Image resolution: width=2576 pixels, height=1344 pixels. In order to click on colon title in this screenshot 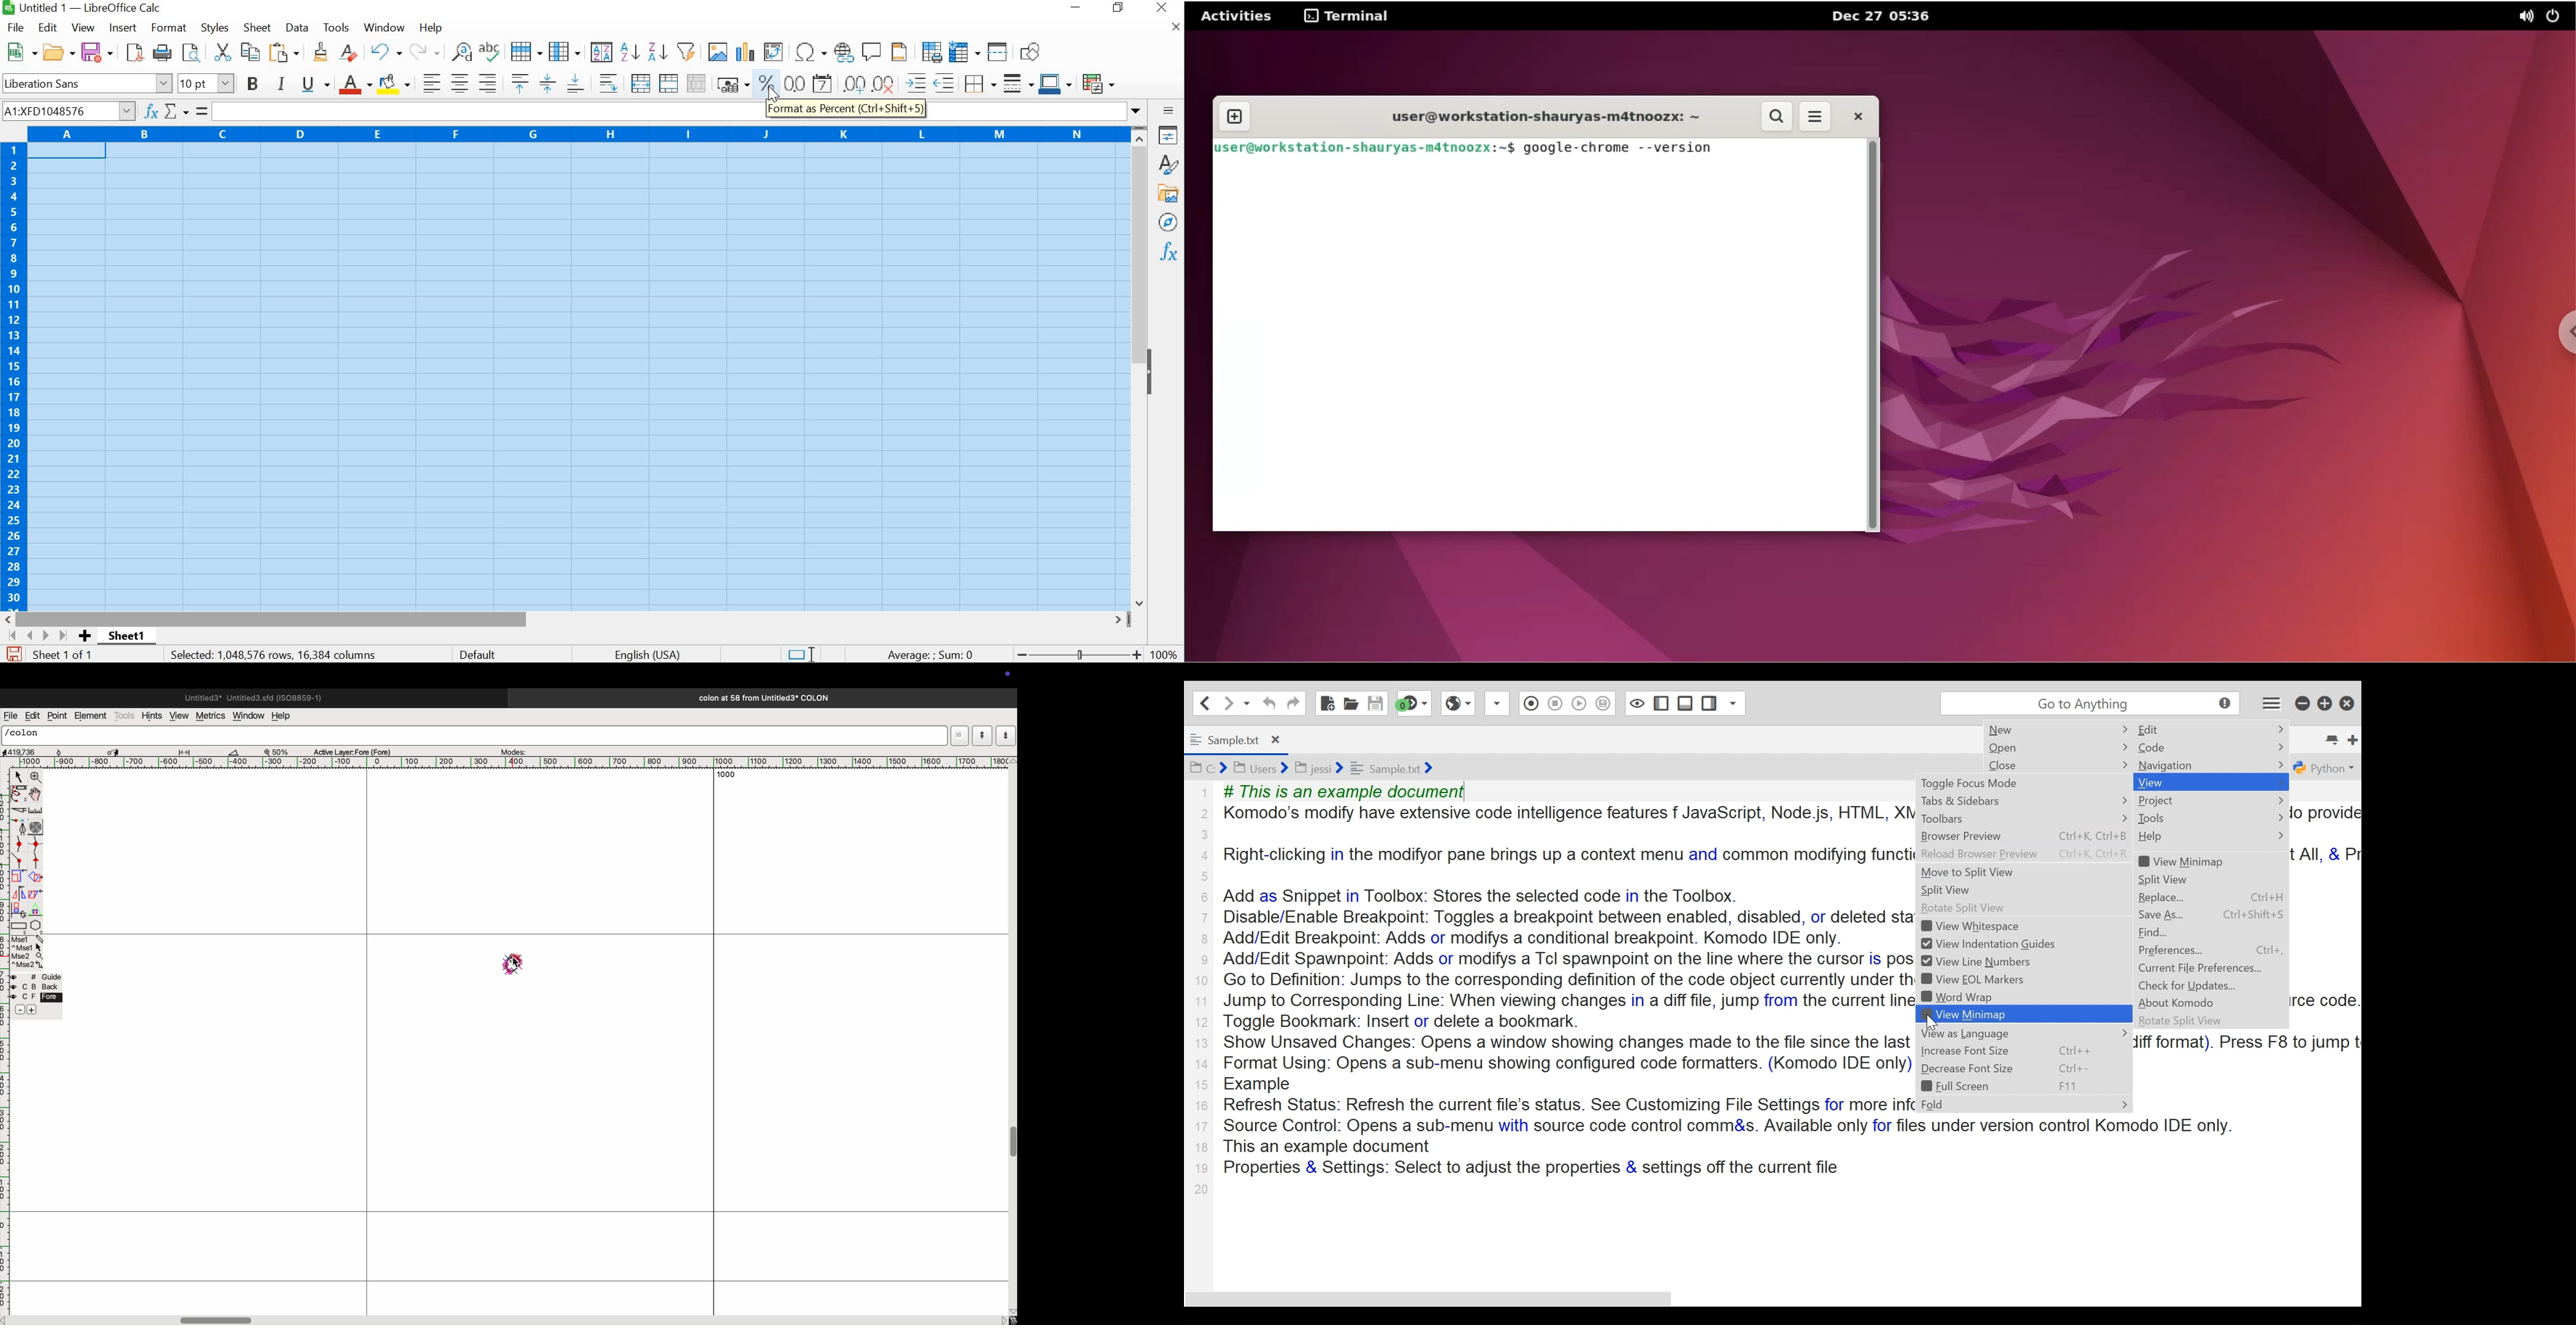, I will do `click(760, 698)`.